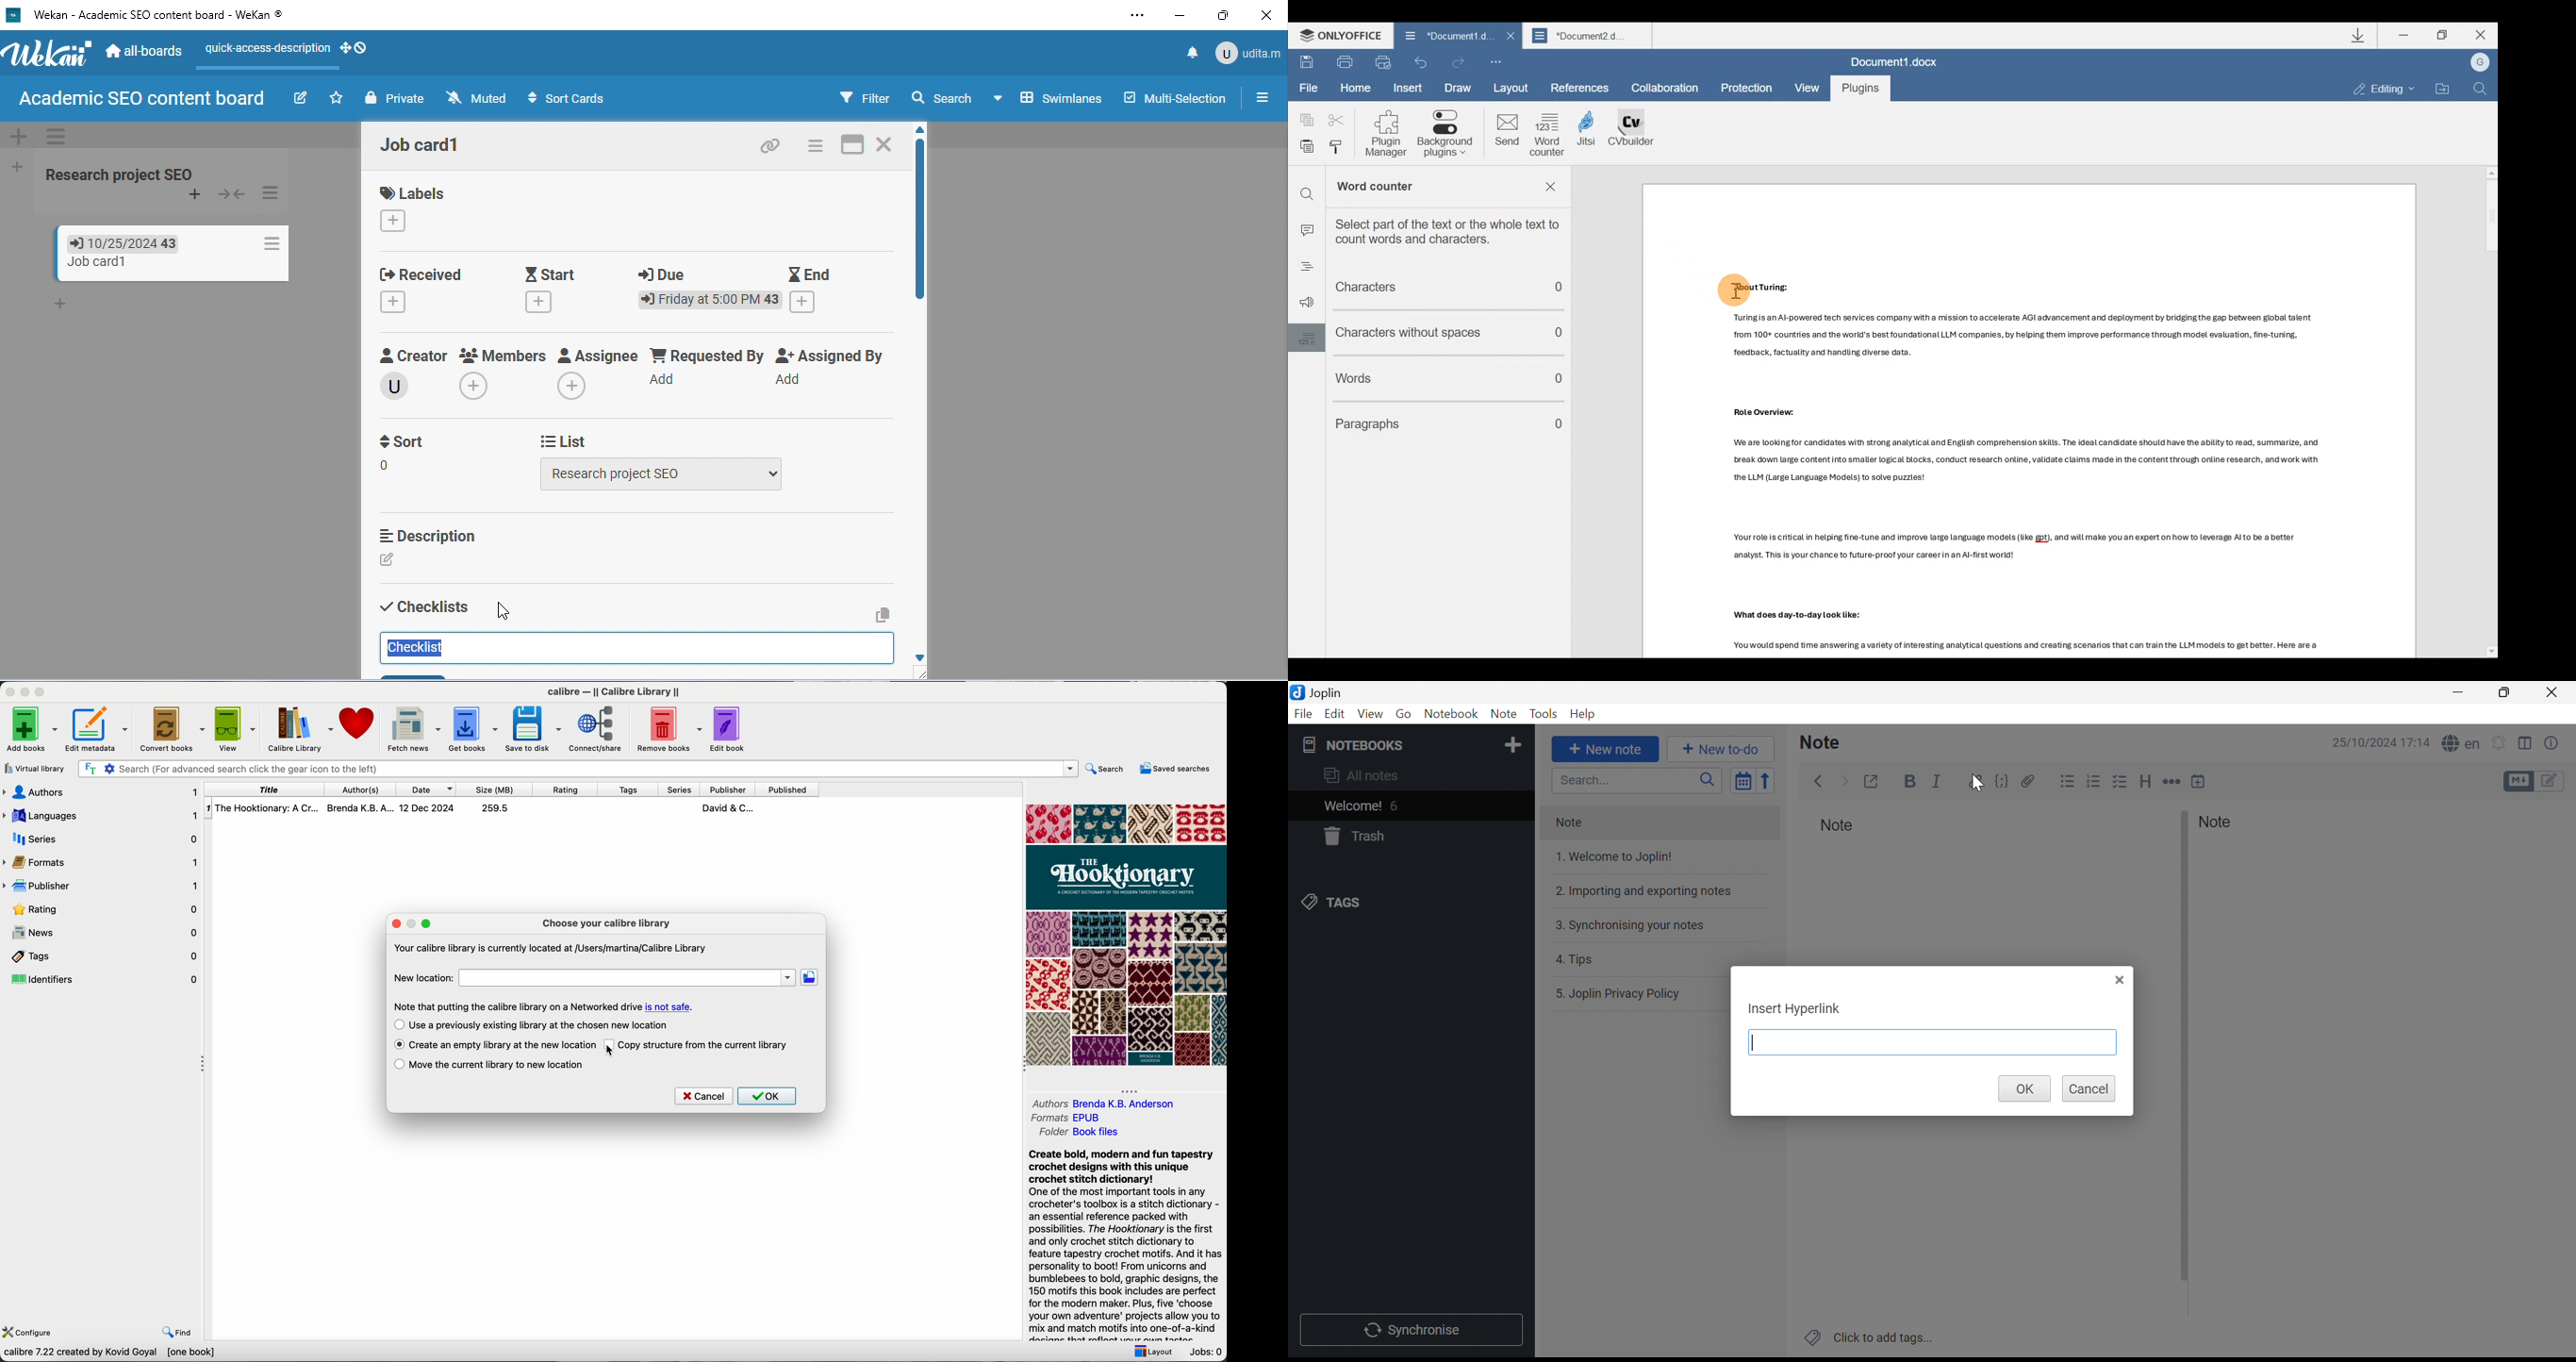  What do you see at coordinates (2094, 781) in the screenshot?
I see `Numbered List` at bounding box center [2094, 781].